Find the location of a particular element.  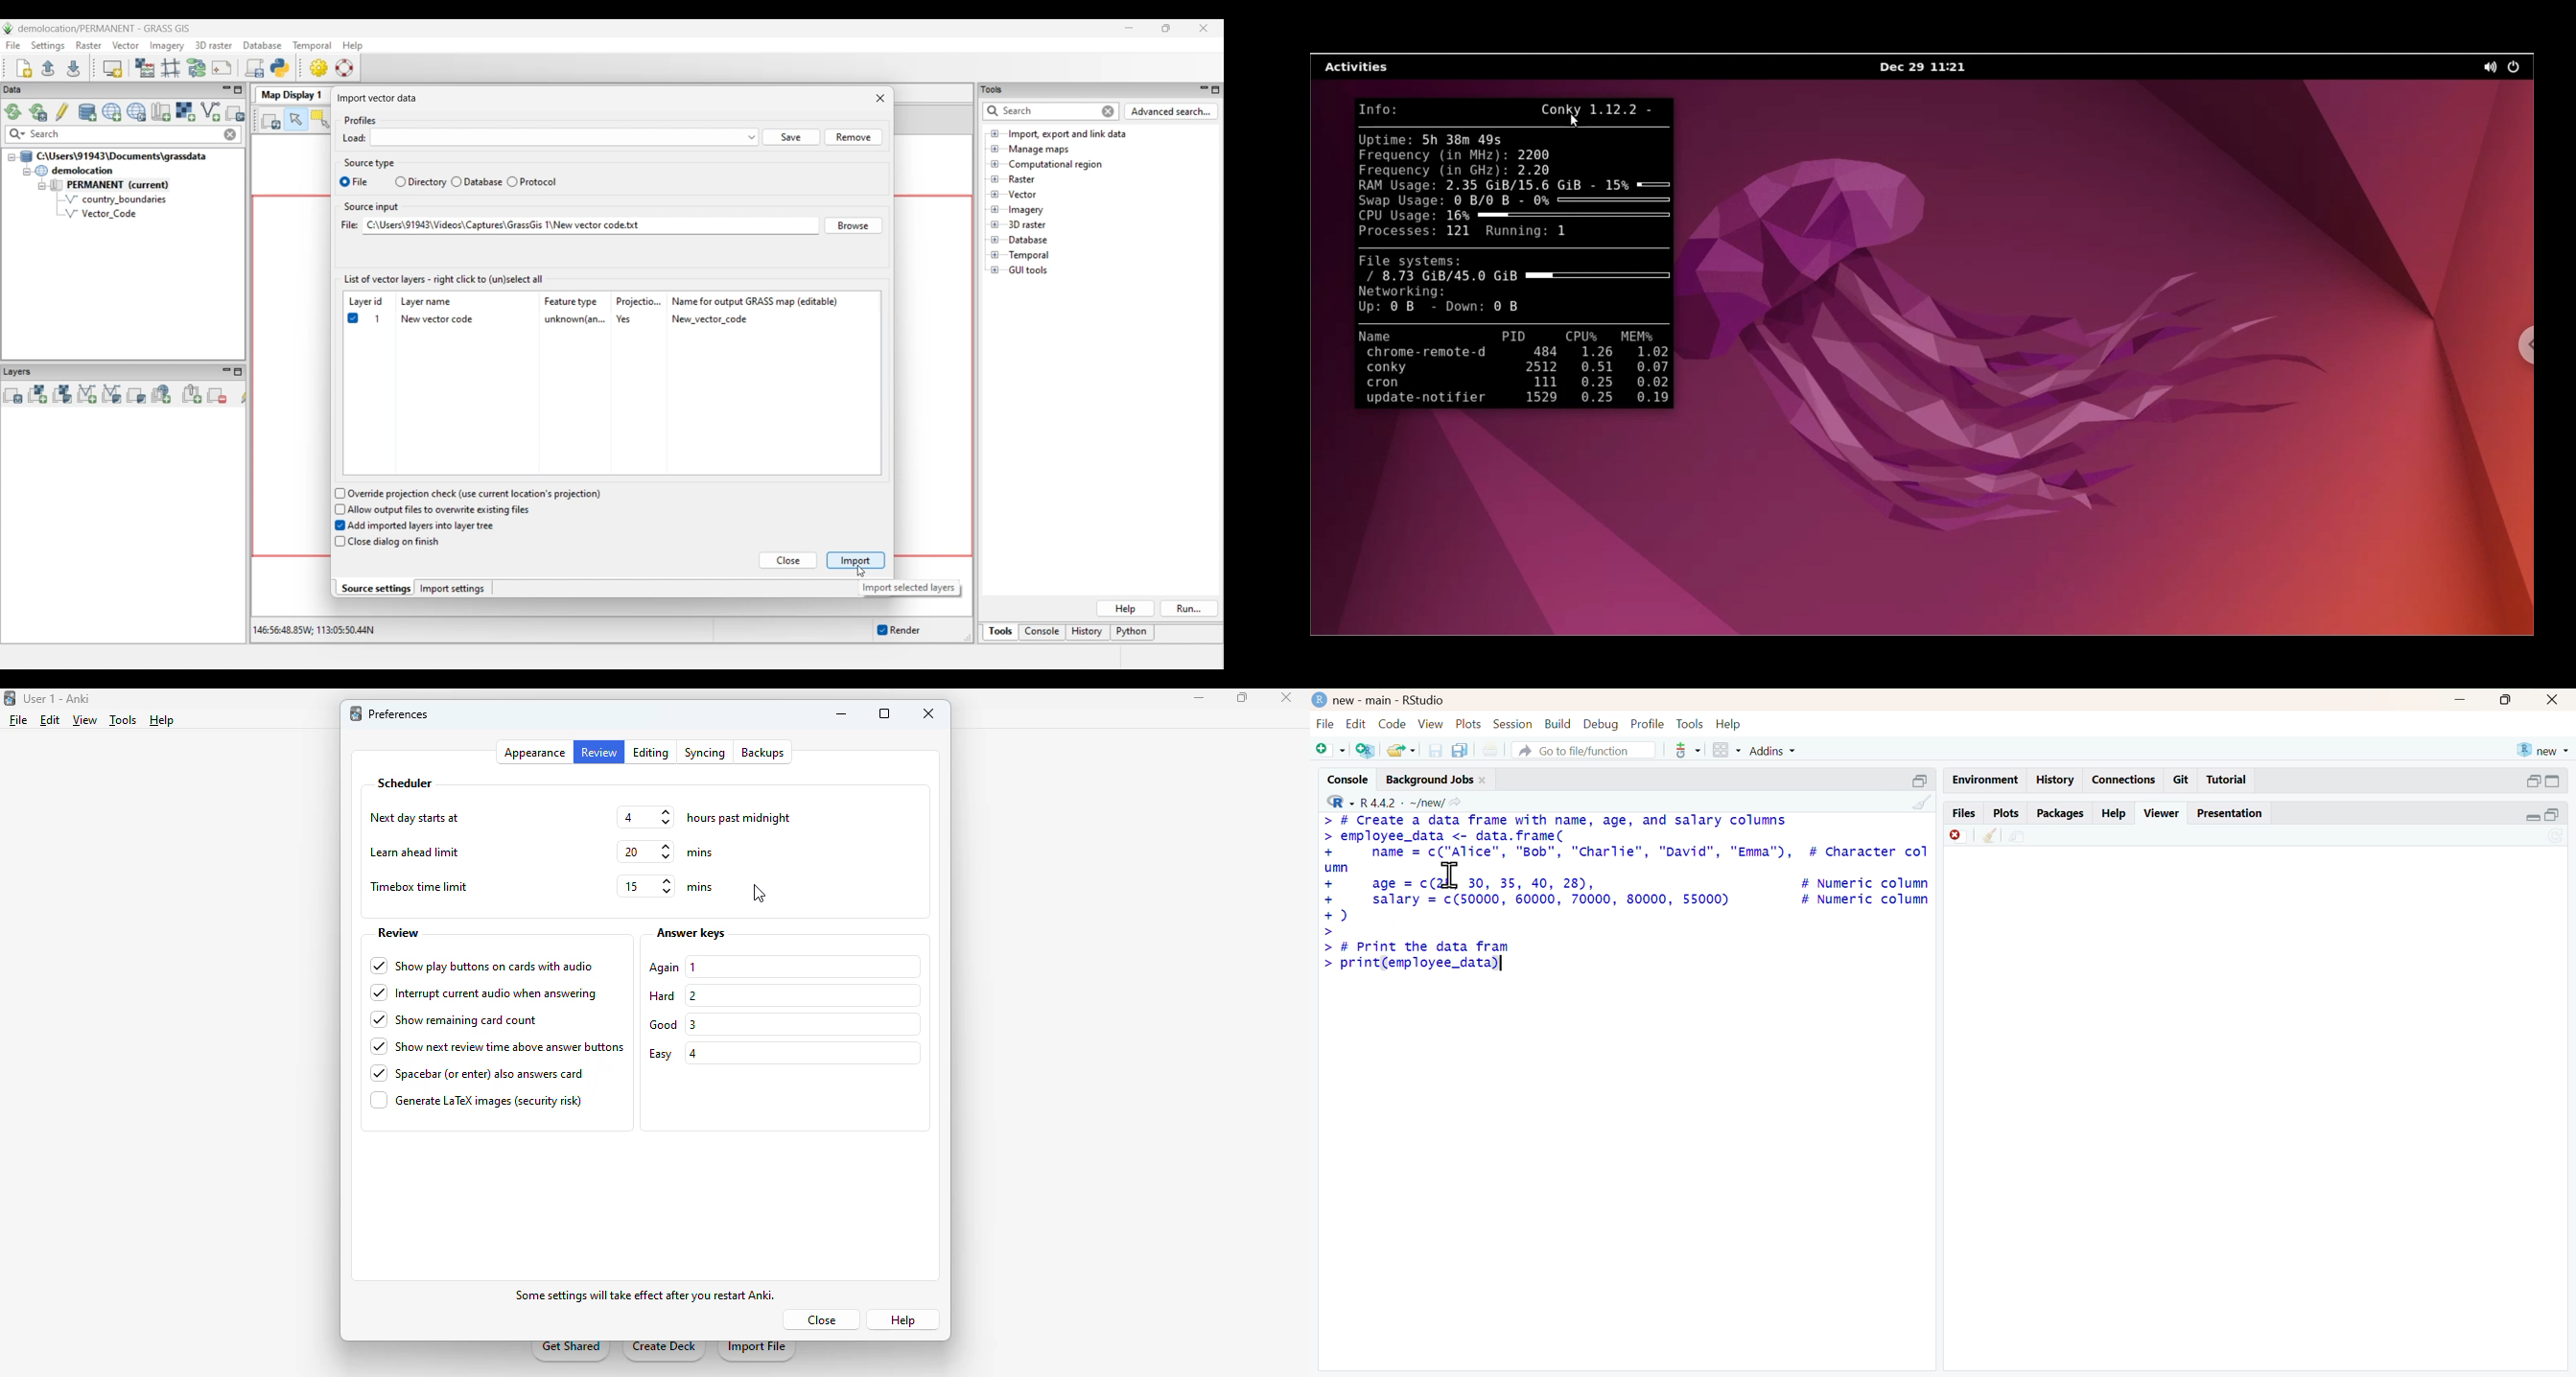

scheduler is located at coordinates (406, 783).